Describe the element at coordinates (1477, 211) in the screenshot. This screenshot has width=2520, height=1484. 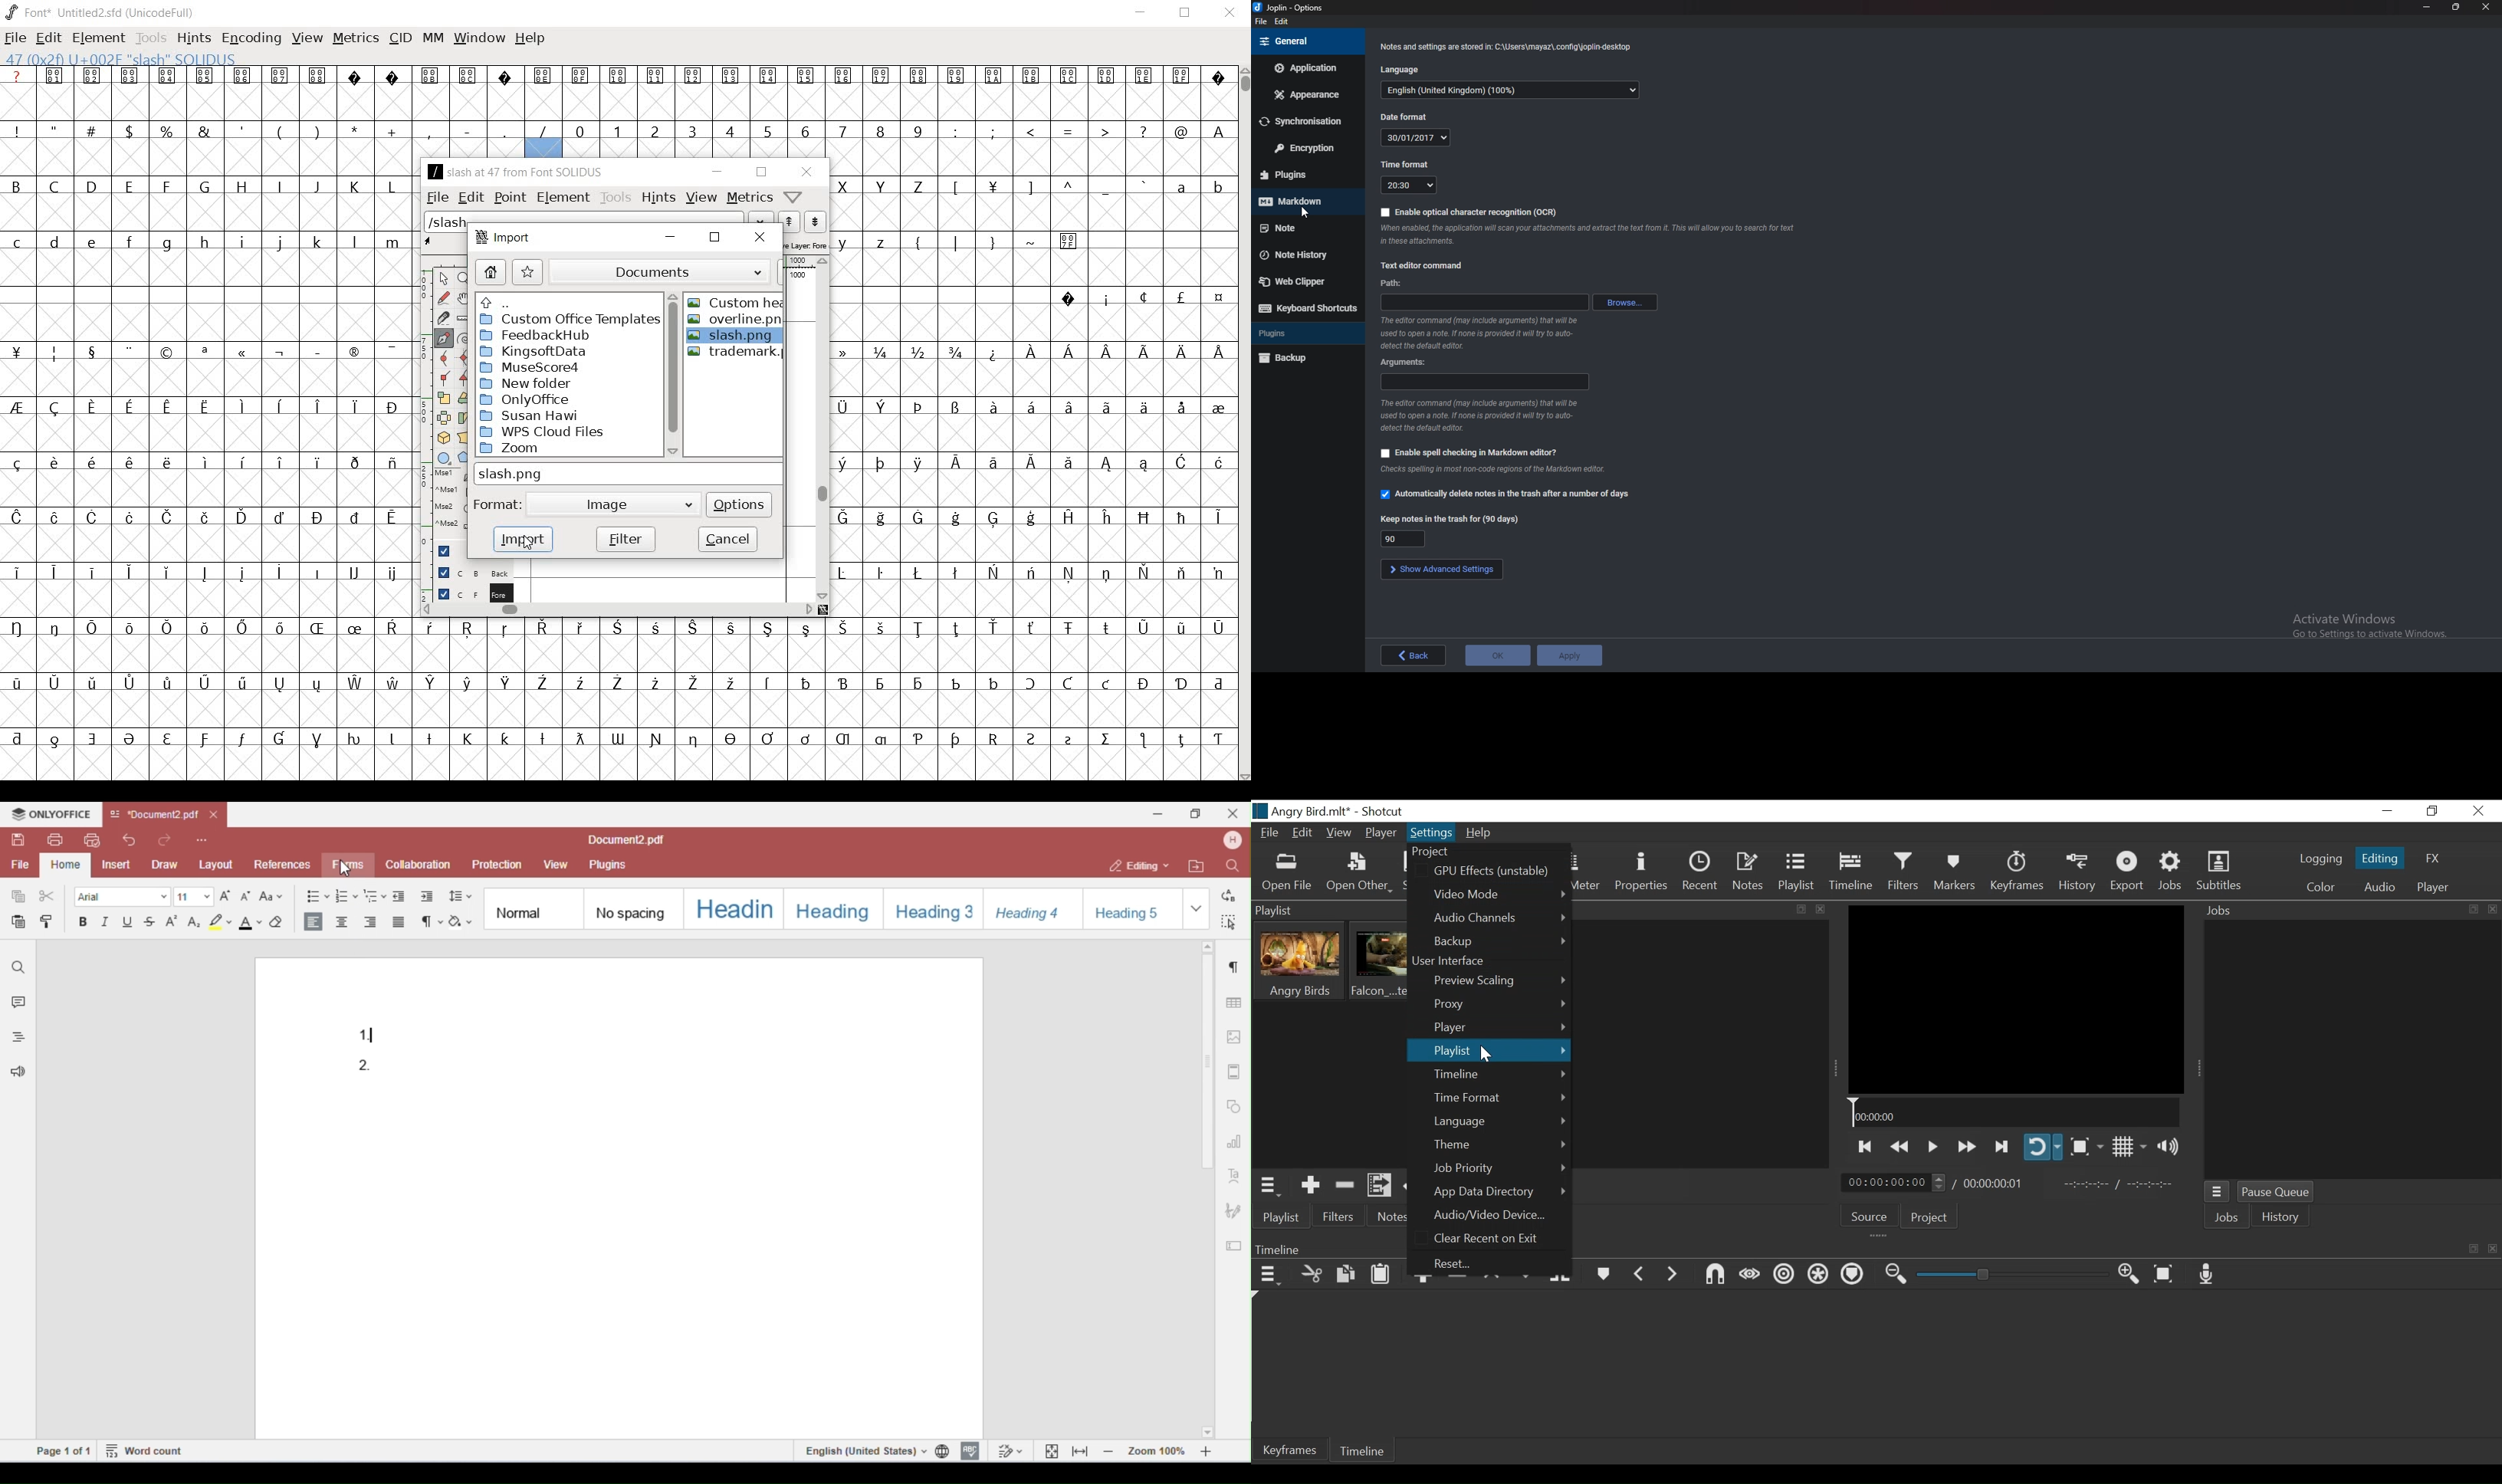
I see `Enable ocr` at that location.